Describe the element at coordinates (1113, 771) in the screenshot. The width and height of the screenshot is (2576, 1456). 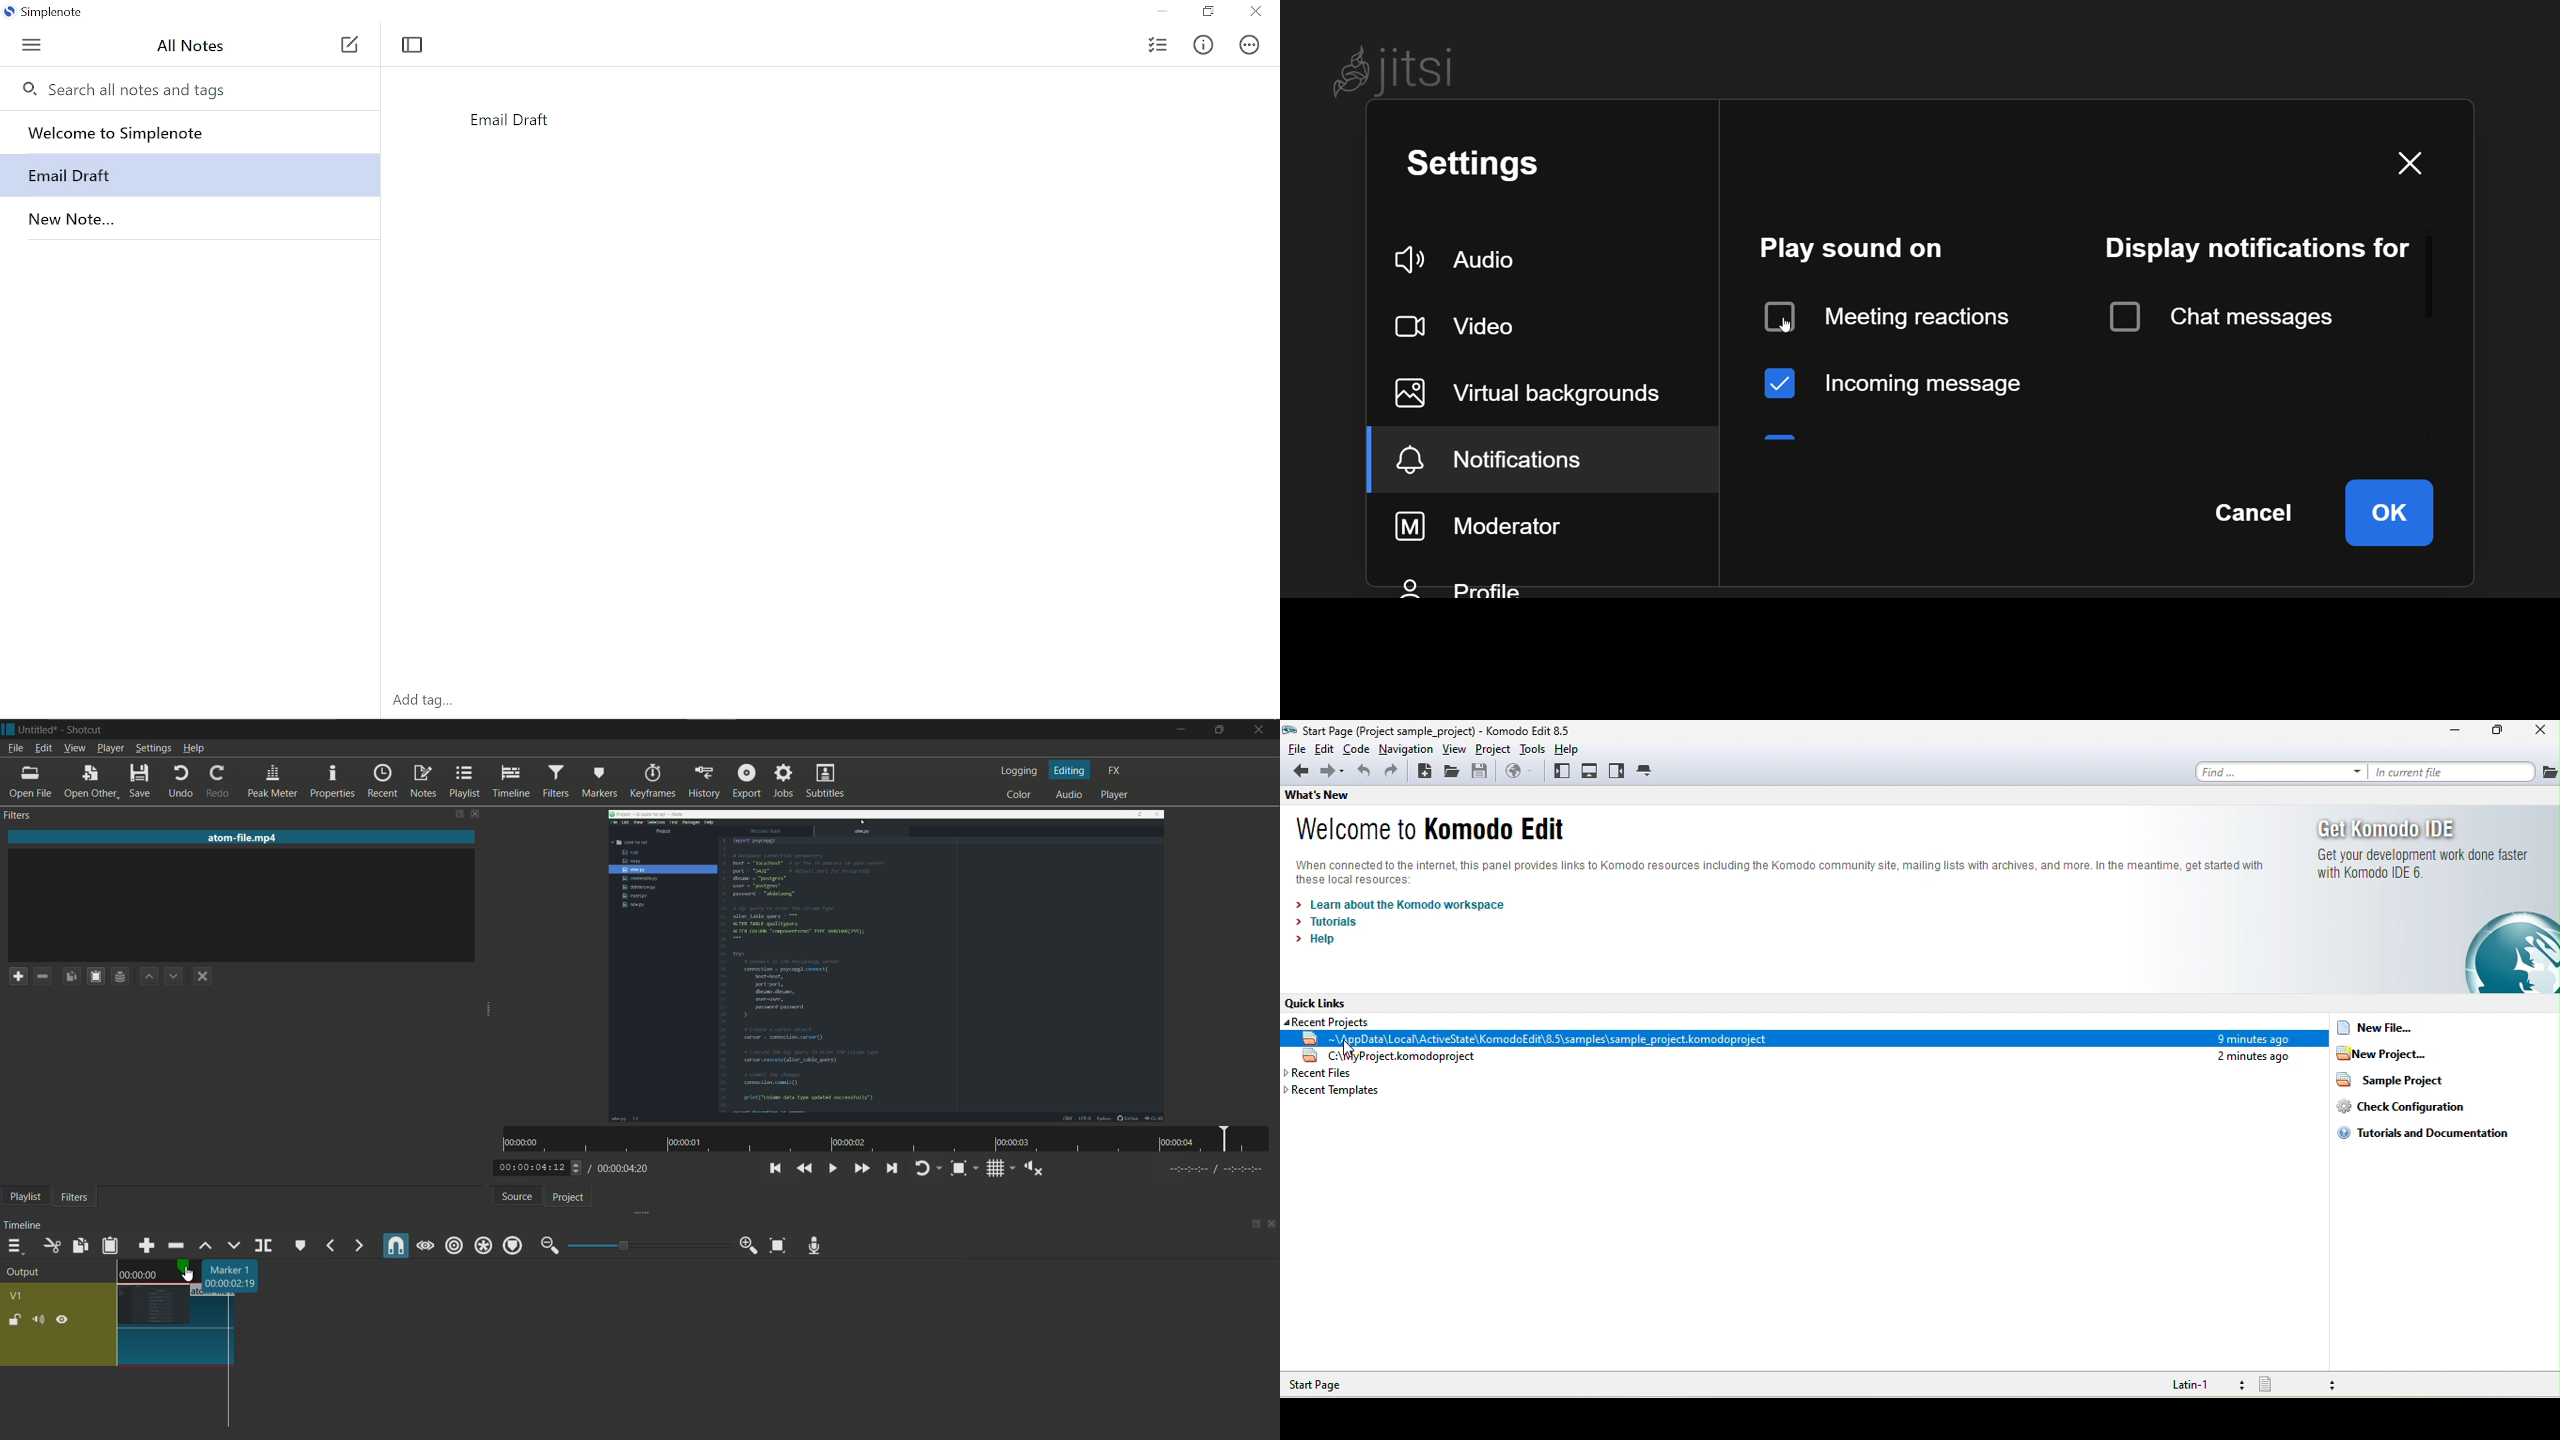
I see `fx` at that location.